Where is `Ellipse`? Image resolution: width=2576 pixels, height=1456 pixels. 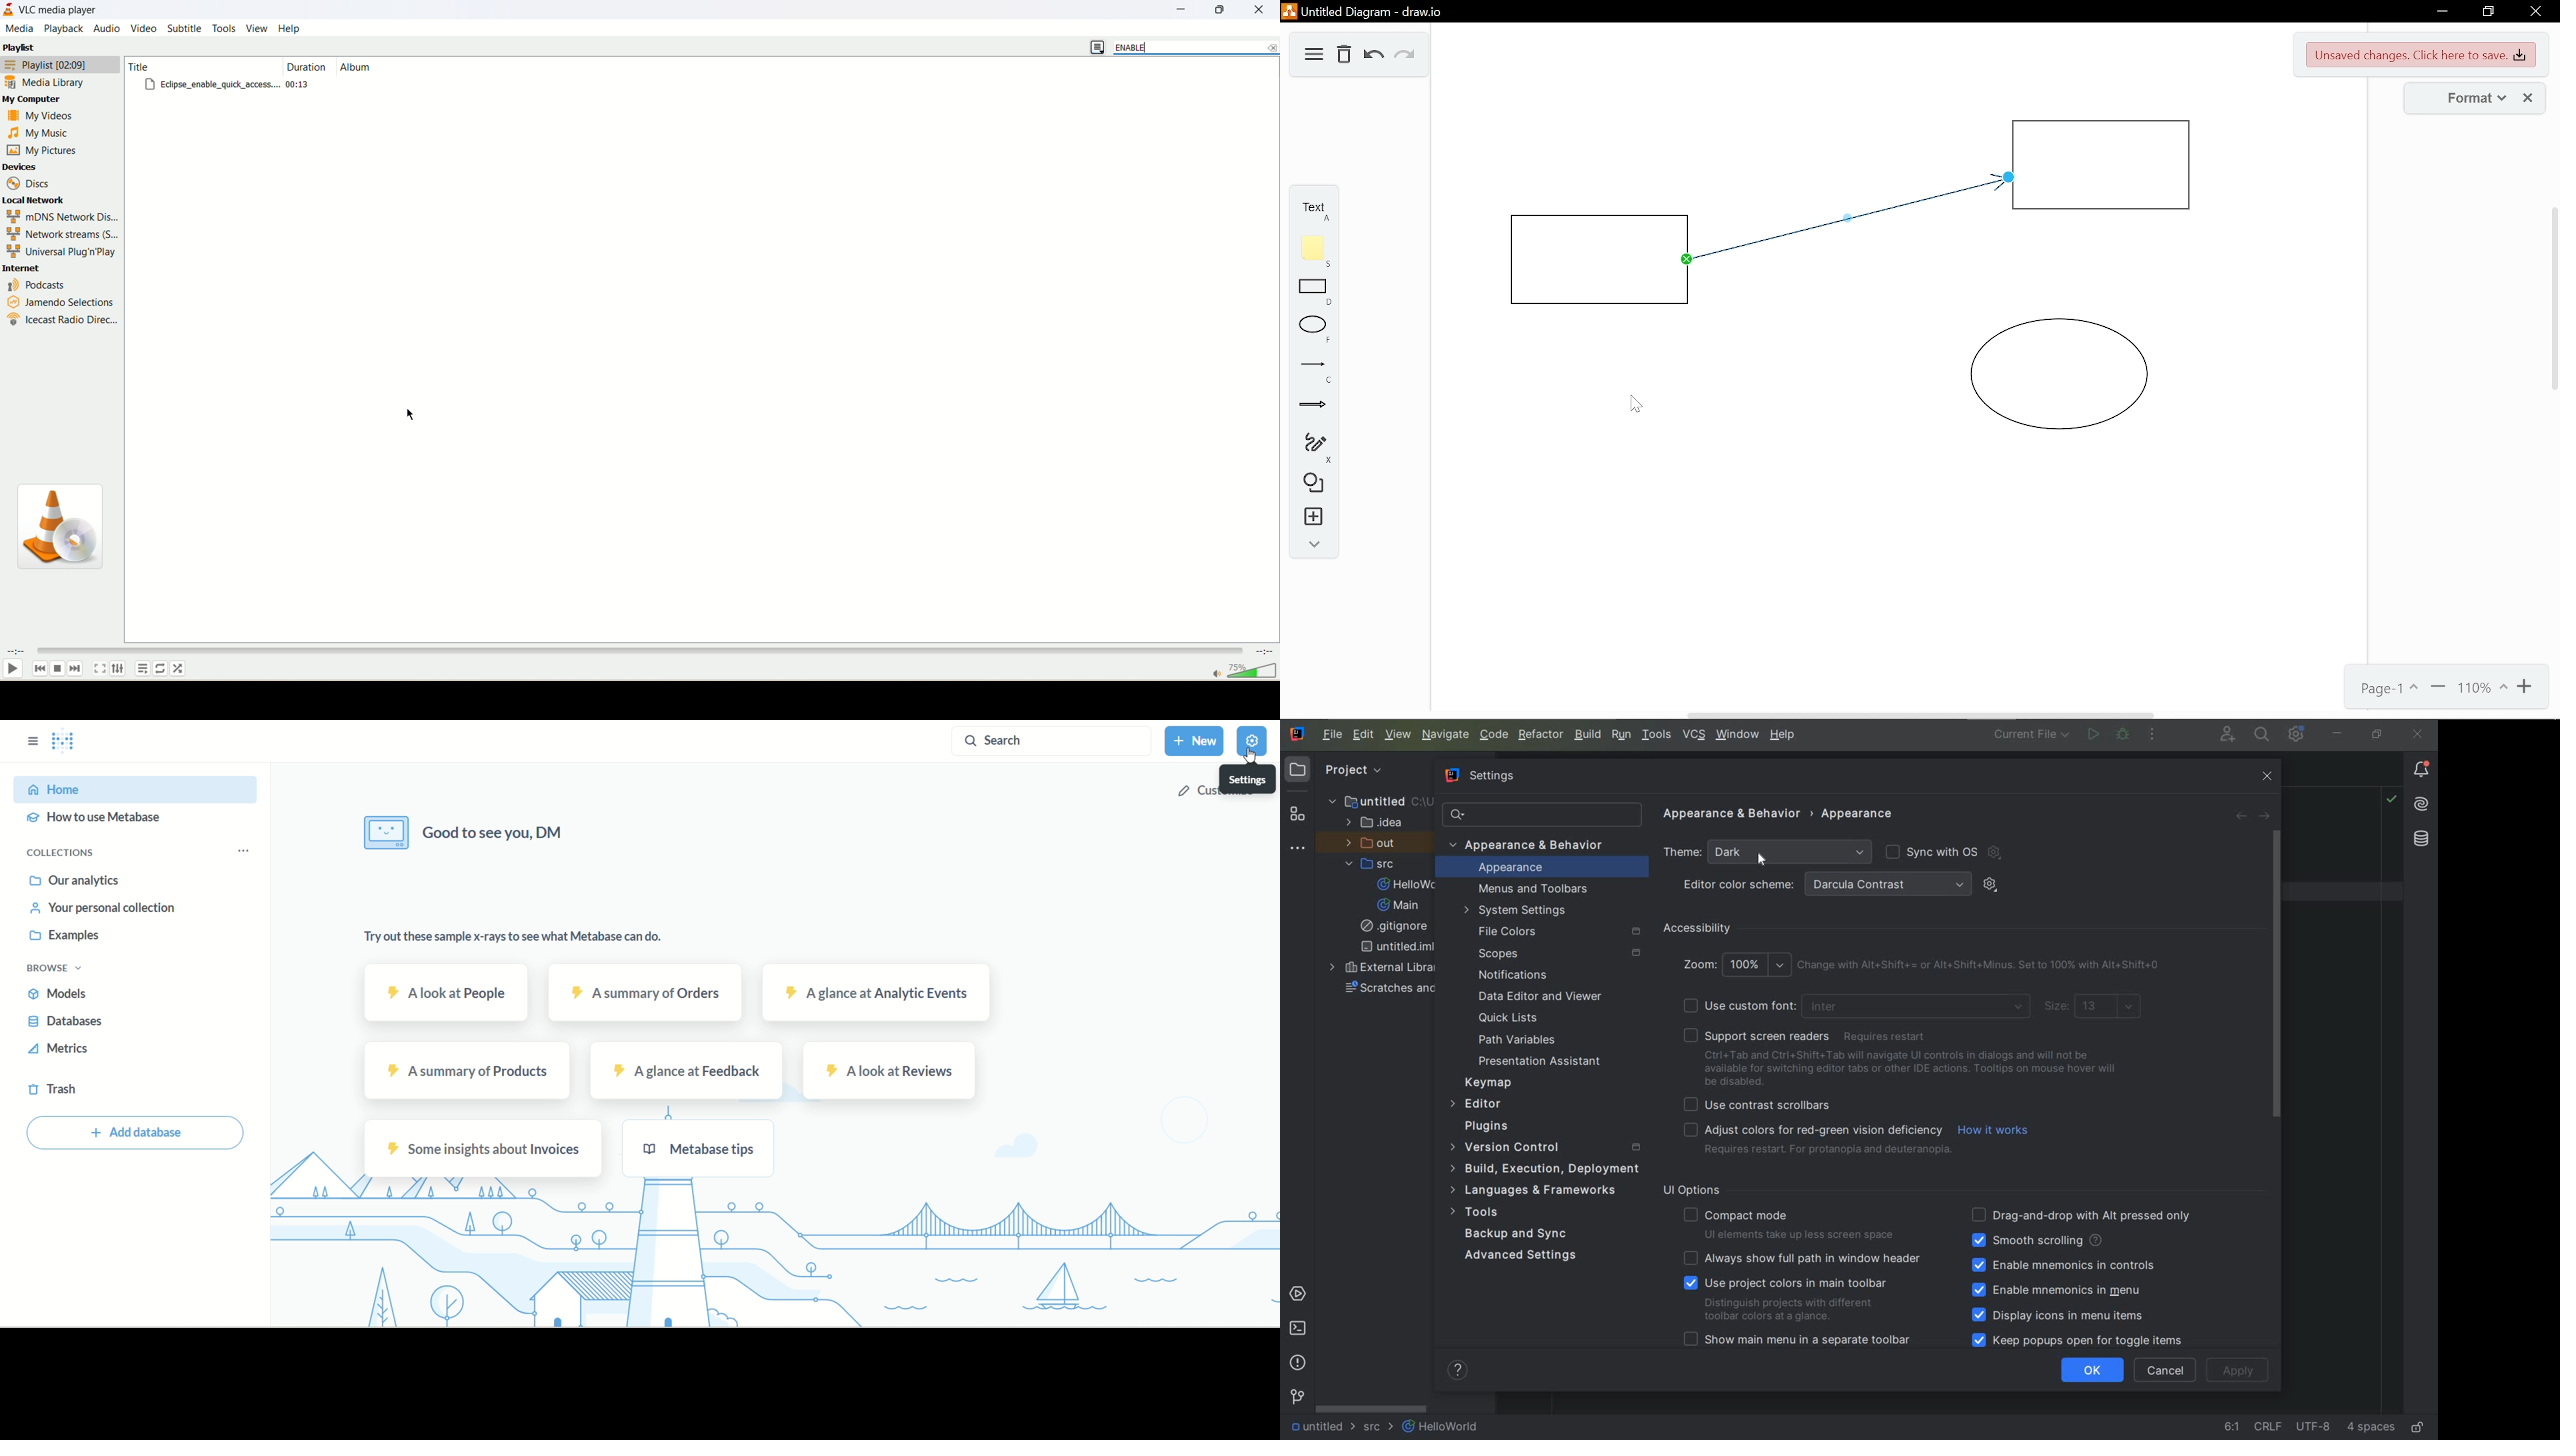 Ellipse is located at coordinates (1314, 330).